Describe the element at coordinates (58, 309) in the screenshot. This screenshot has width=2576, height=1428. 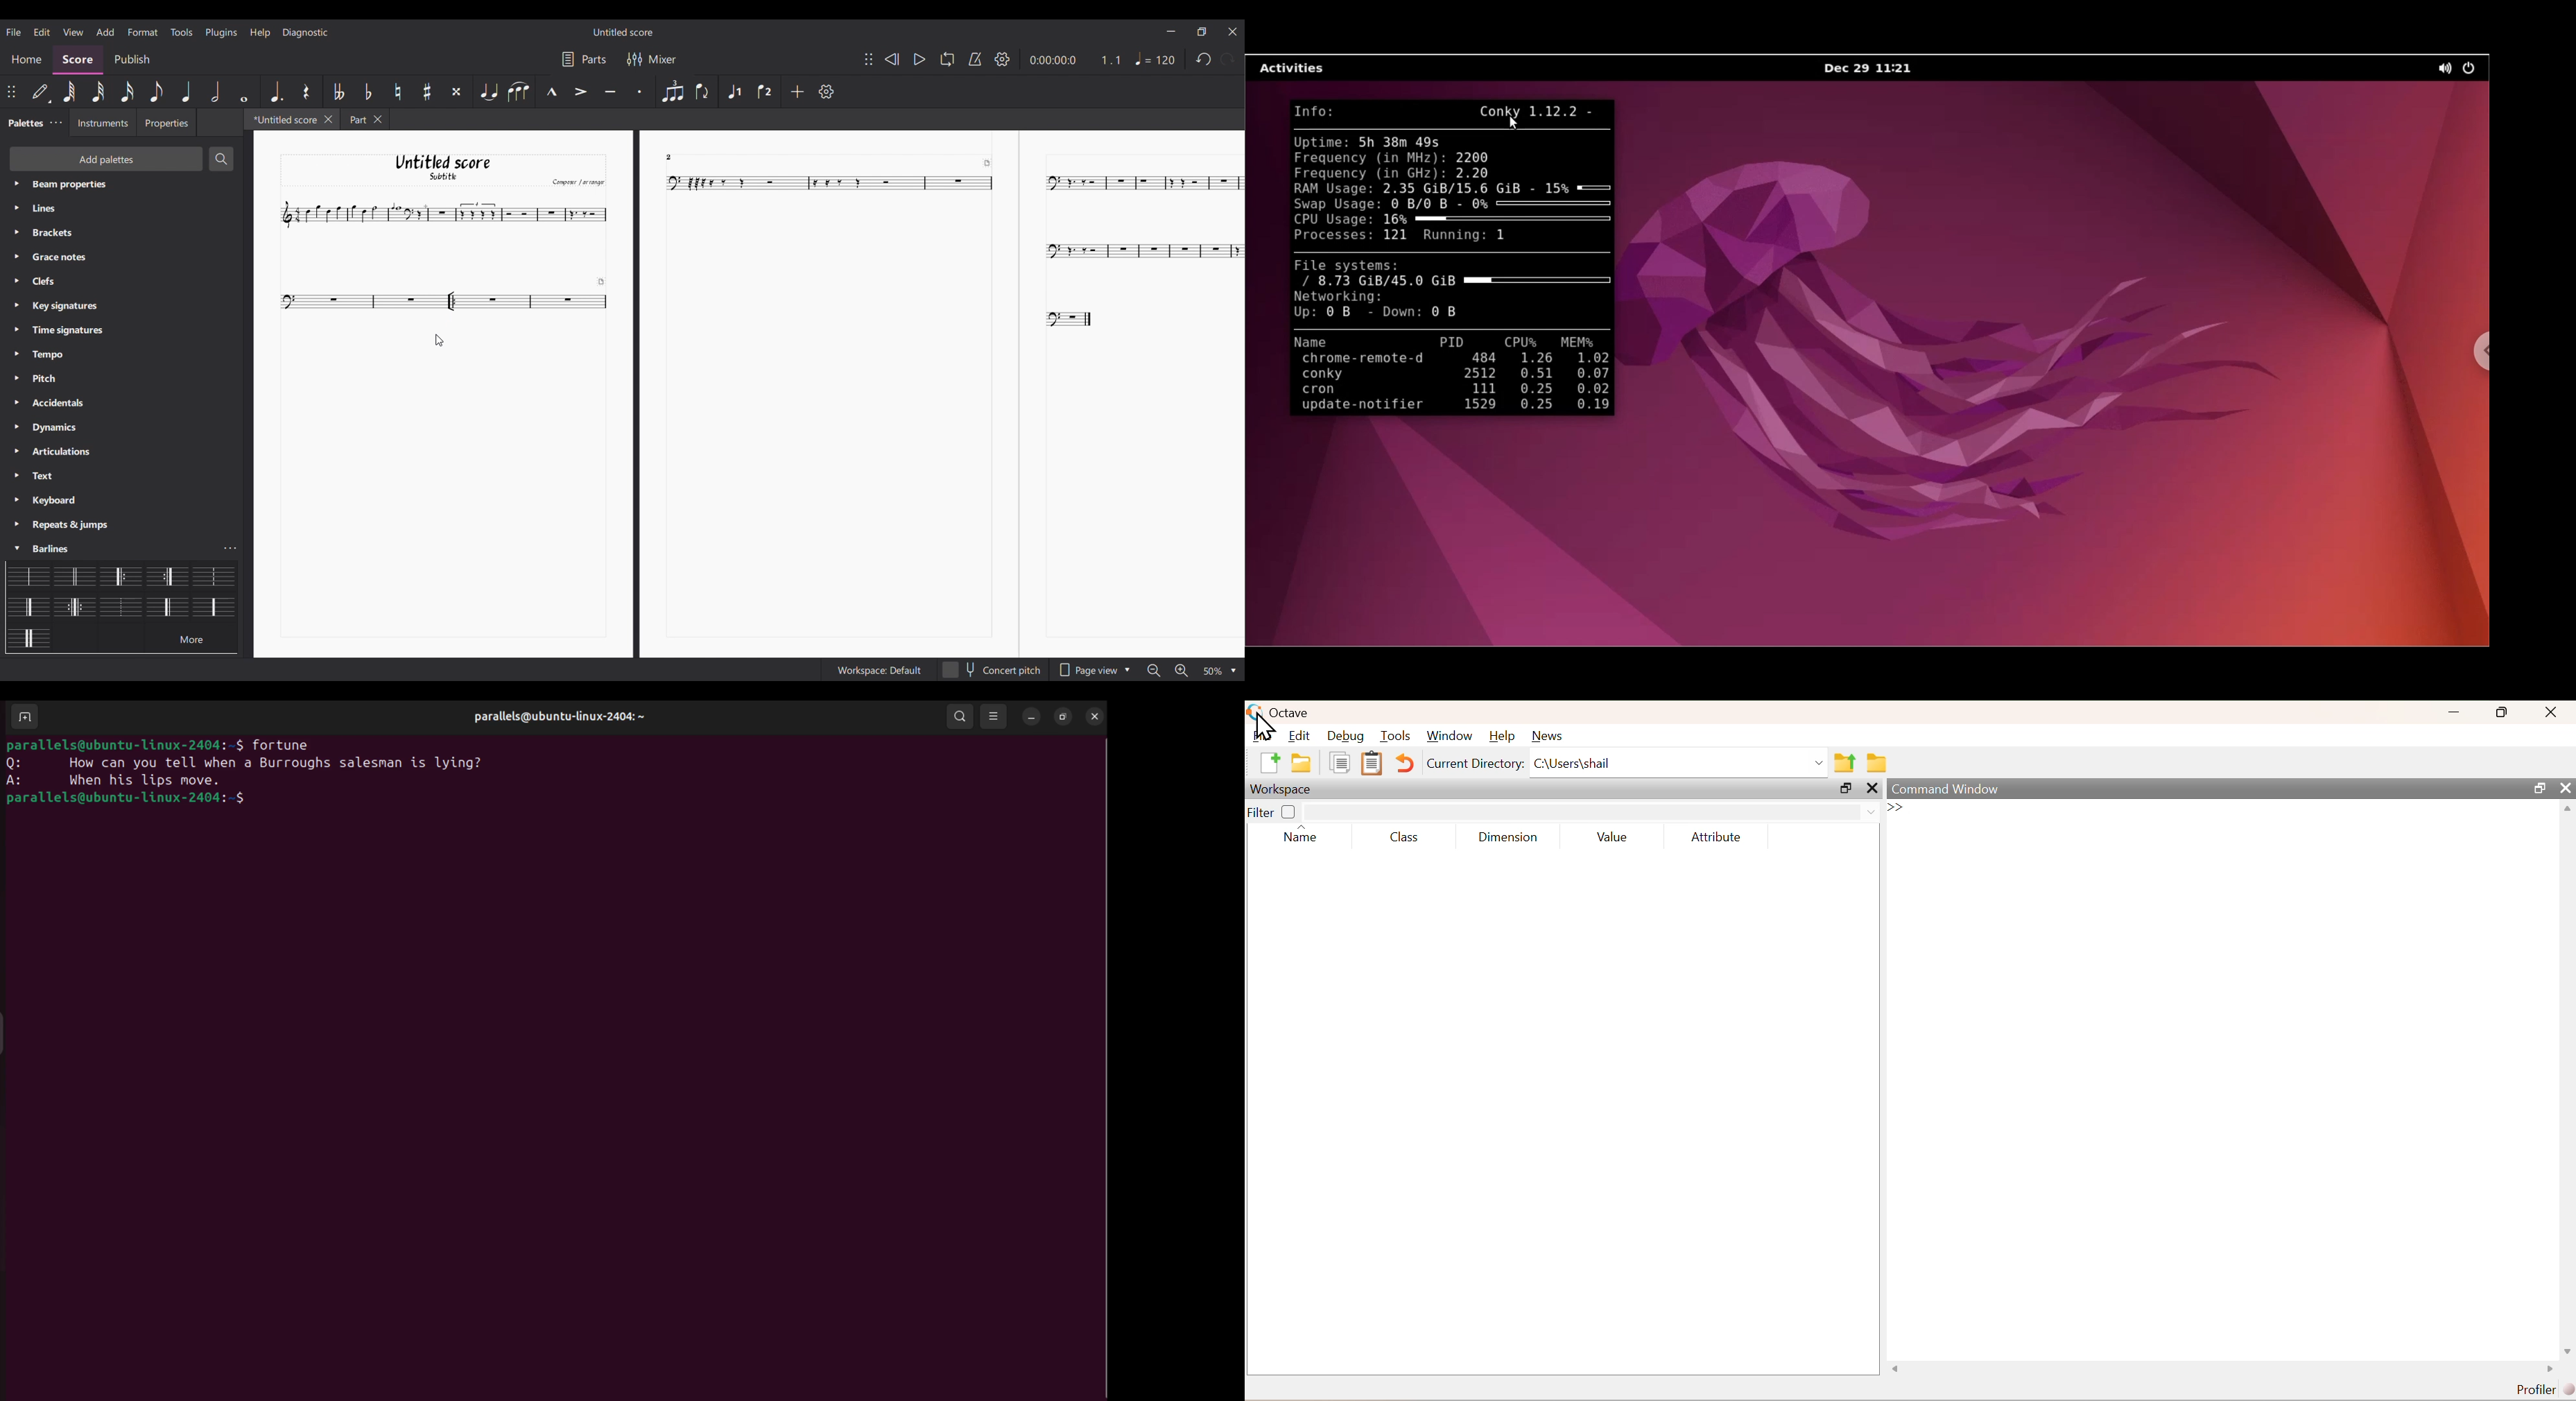
I see `Palette settings` at that location.